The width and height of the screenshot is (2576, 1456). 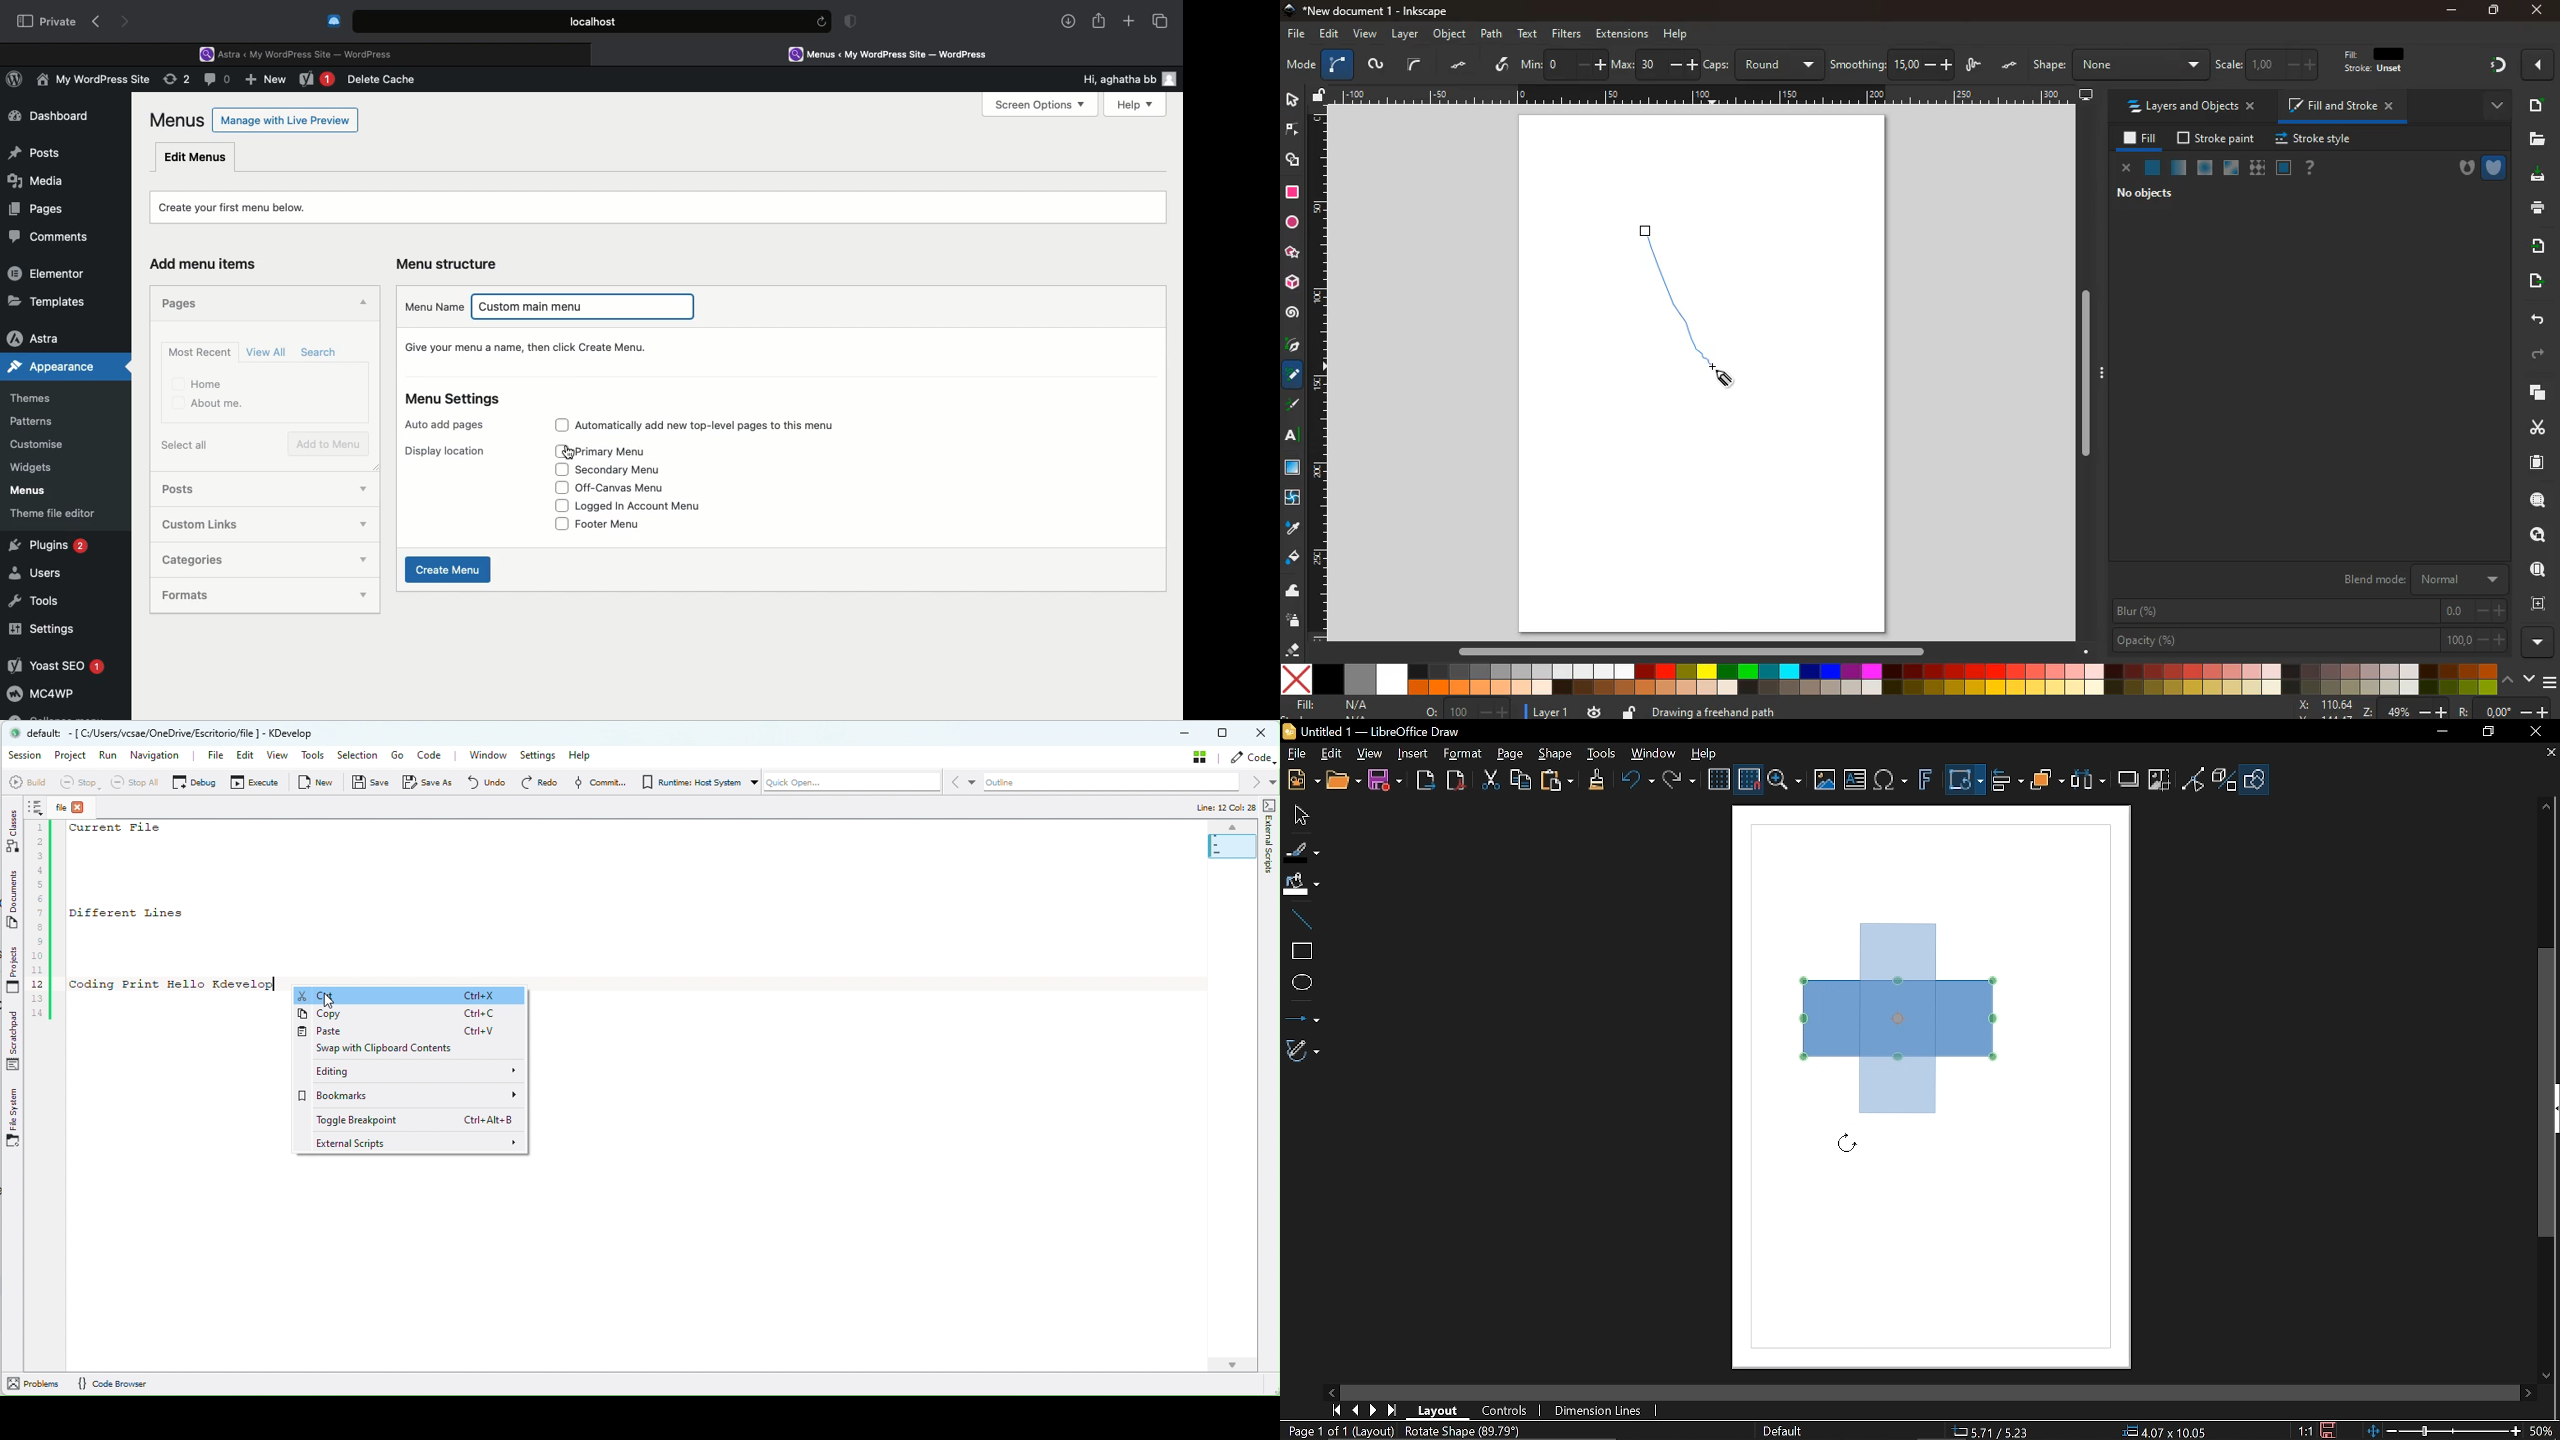 What do you see at coordinates (2545, 1429) in the screenshot?
I see `50% (Current Zoom)` at bounding box center [2545, 1429].